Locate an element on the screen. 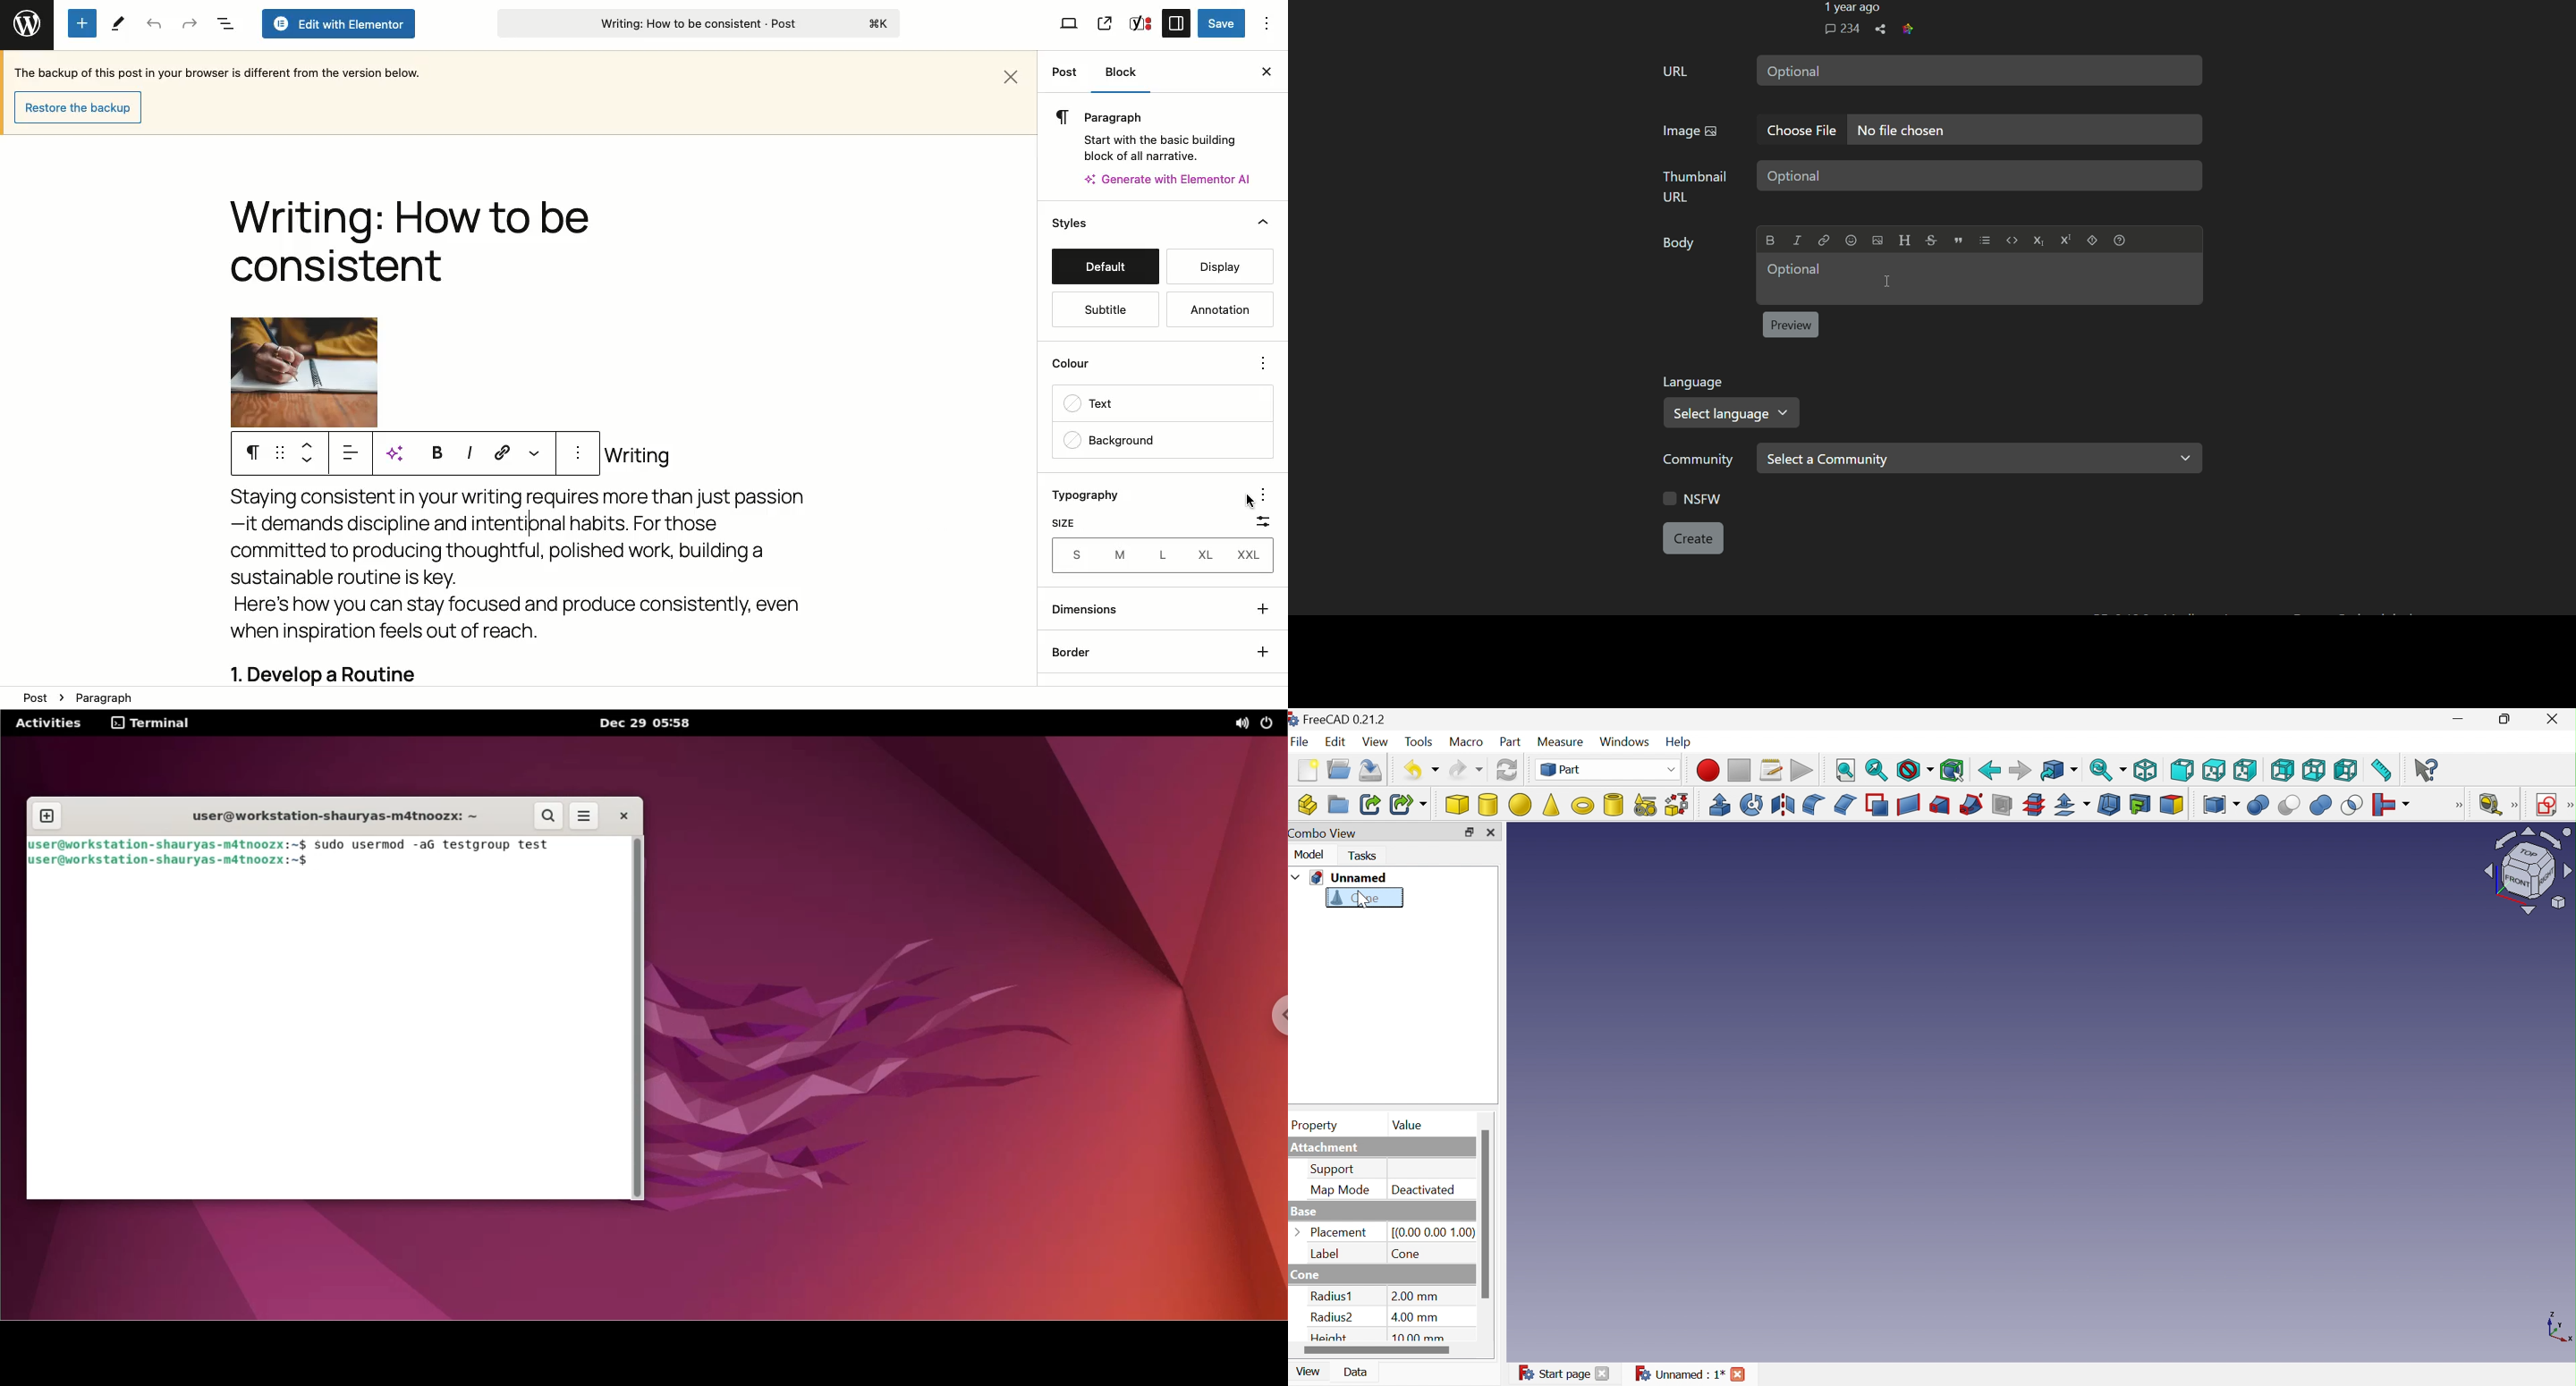 The width and height of the screenshot is (2576, 1400). Yoast is located at coordinates (1141, 22).